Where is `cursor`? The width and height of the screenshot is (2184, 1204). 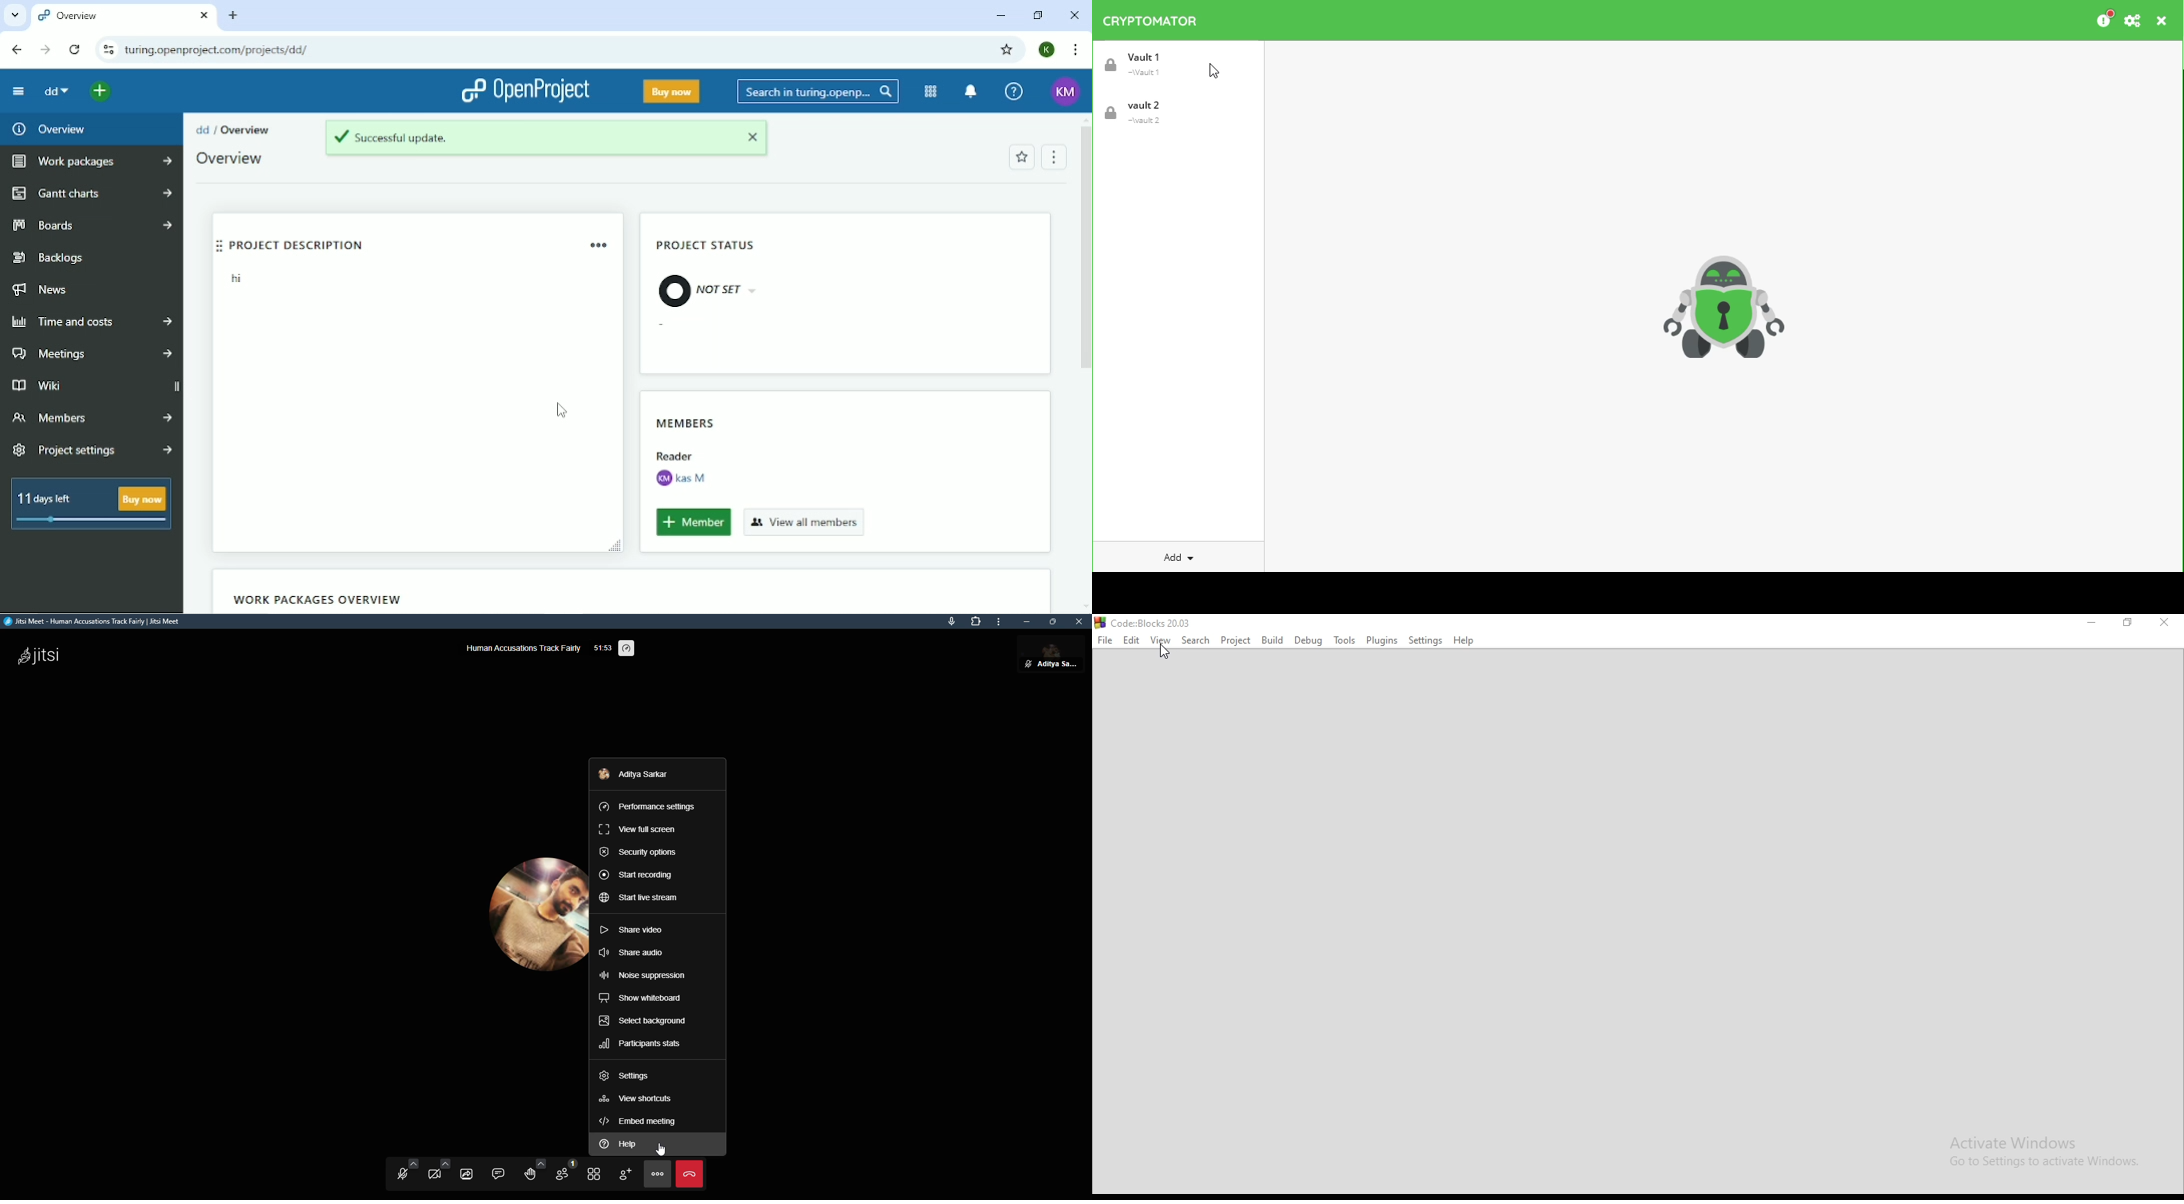
cursor is located at coordinates (662, 1150).